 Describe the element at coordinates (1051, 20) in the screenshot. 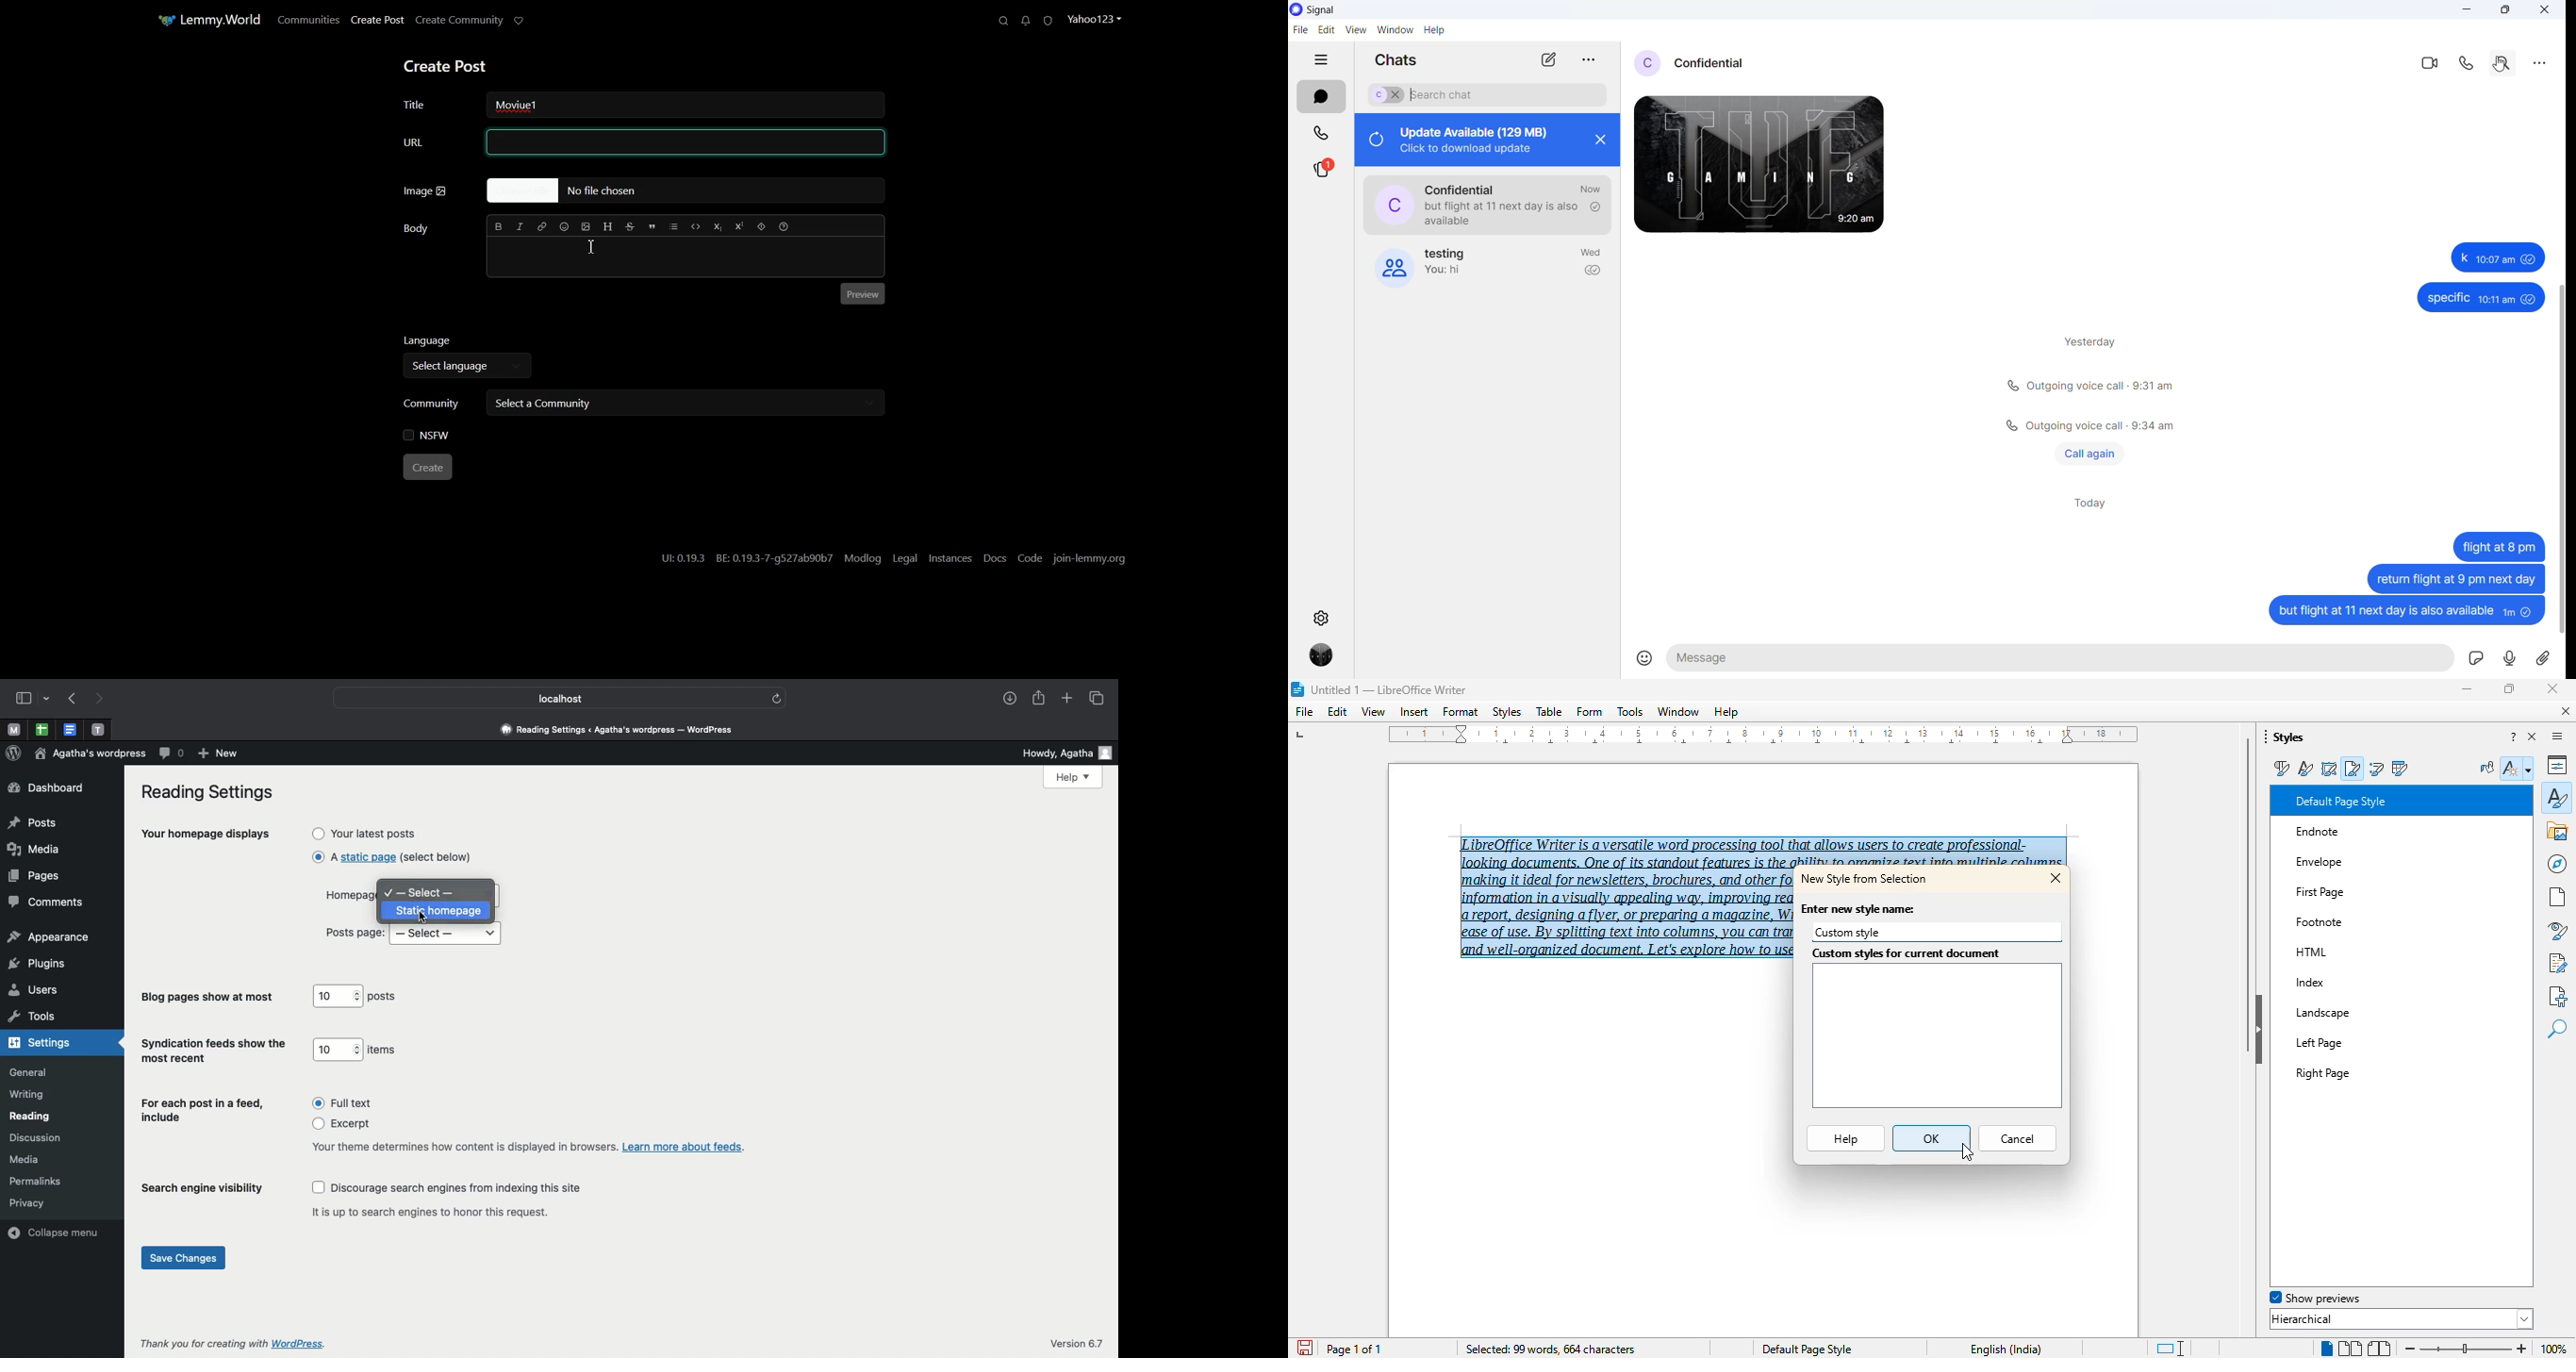

I see `Unread Report` at that location.